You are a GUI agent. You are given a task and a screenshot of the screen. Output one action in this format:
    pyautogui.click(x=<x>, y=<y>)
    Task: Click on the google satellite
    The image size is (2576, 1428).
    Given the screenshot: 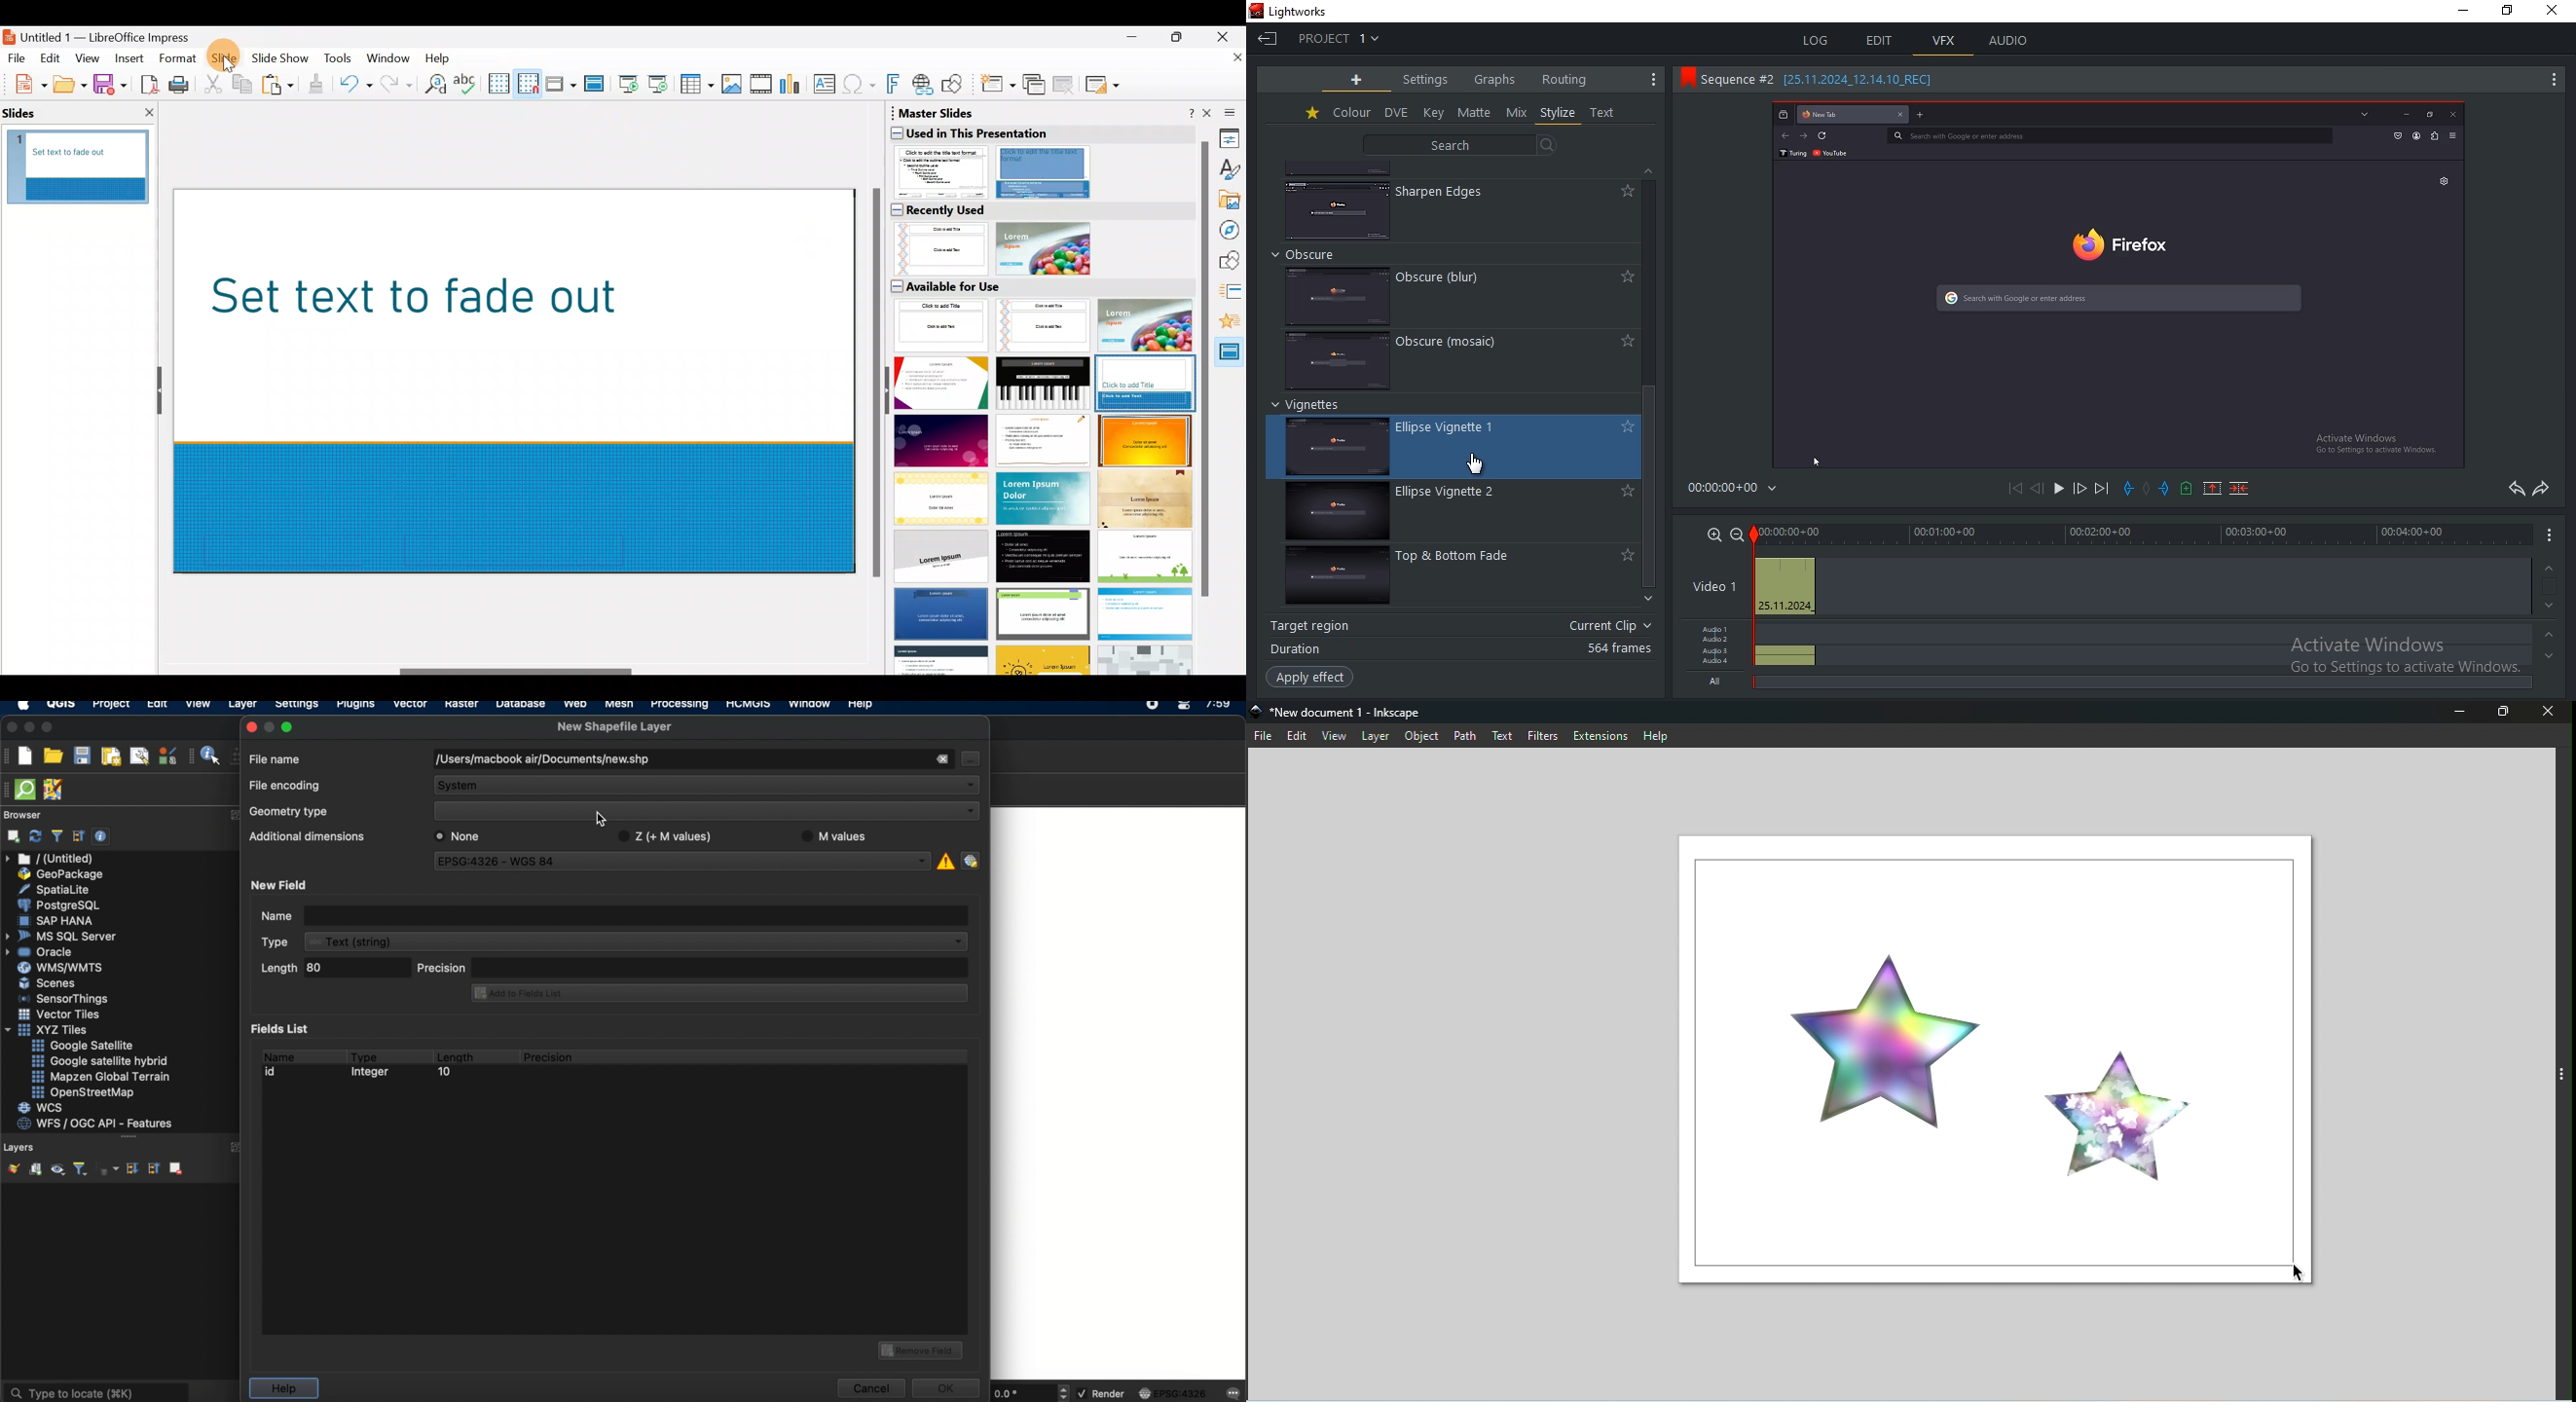 What is the action you would take?
    pyautogui.click(x=84, y=1046)
    